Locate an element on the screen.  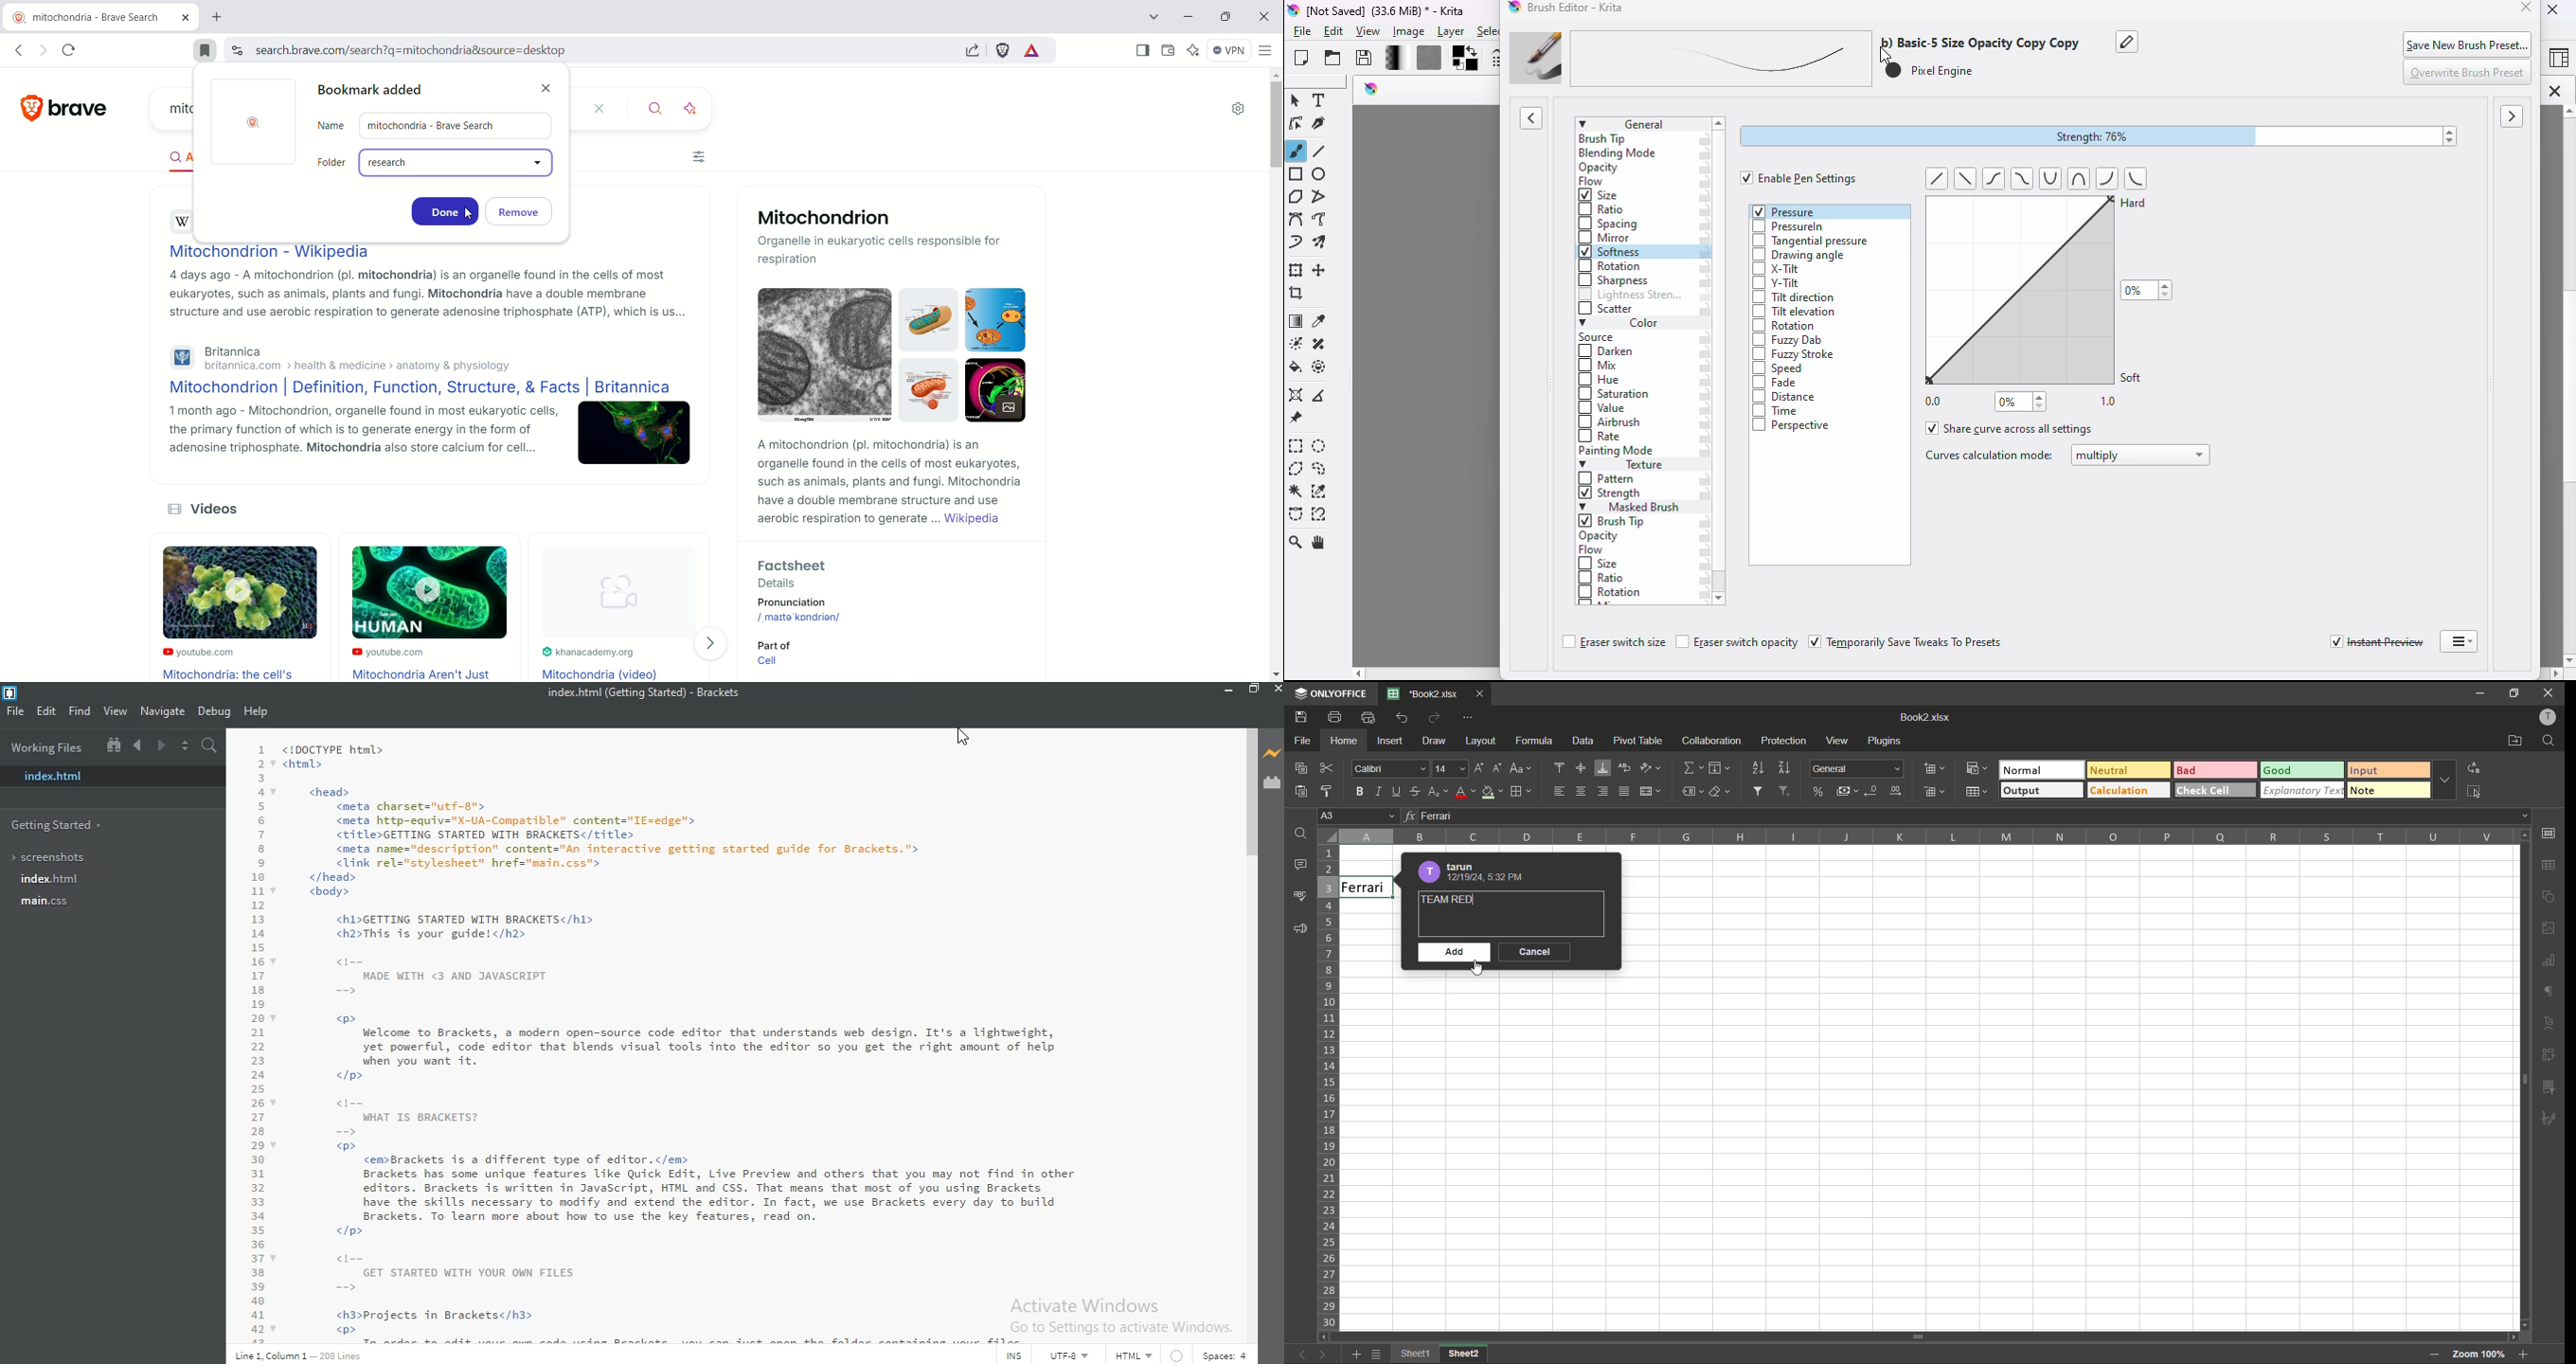
find is located at coordinates (79, 713).